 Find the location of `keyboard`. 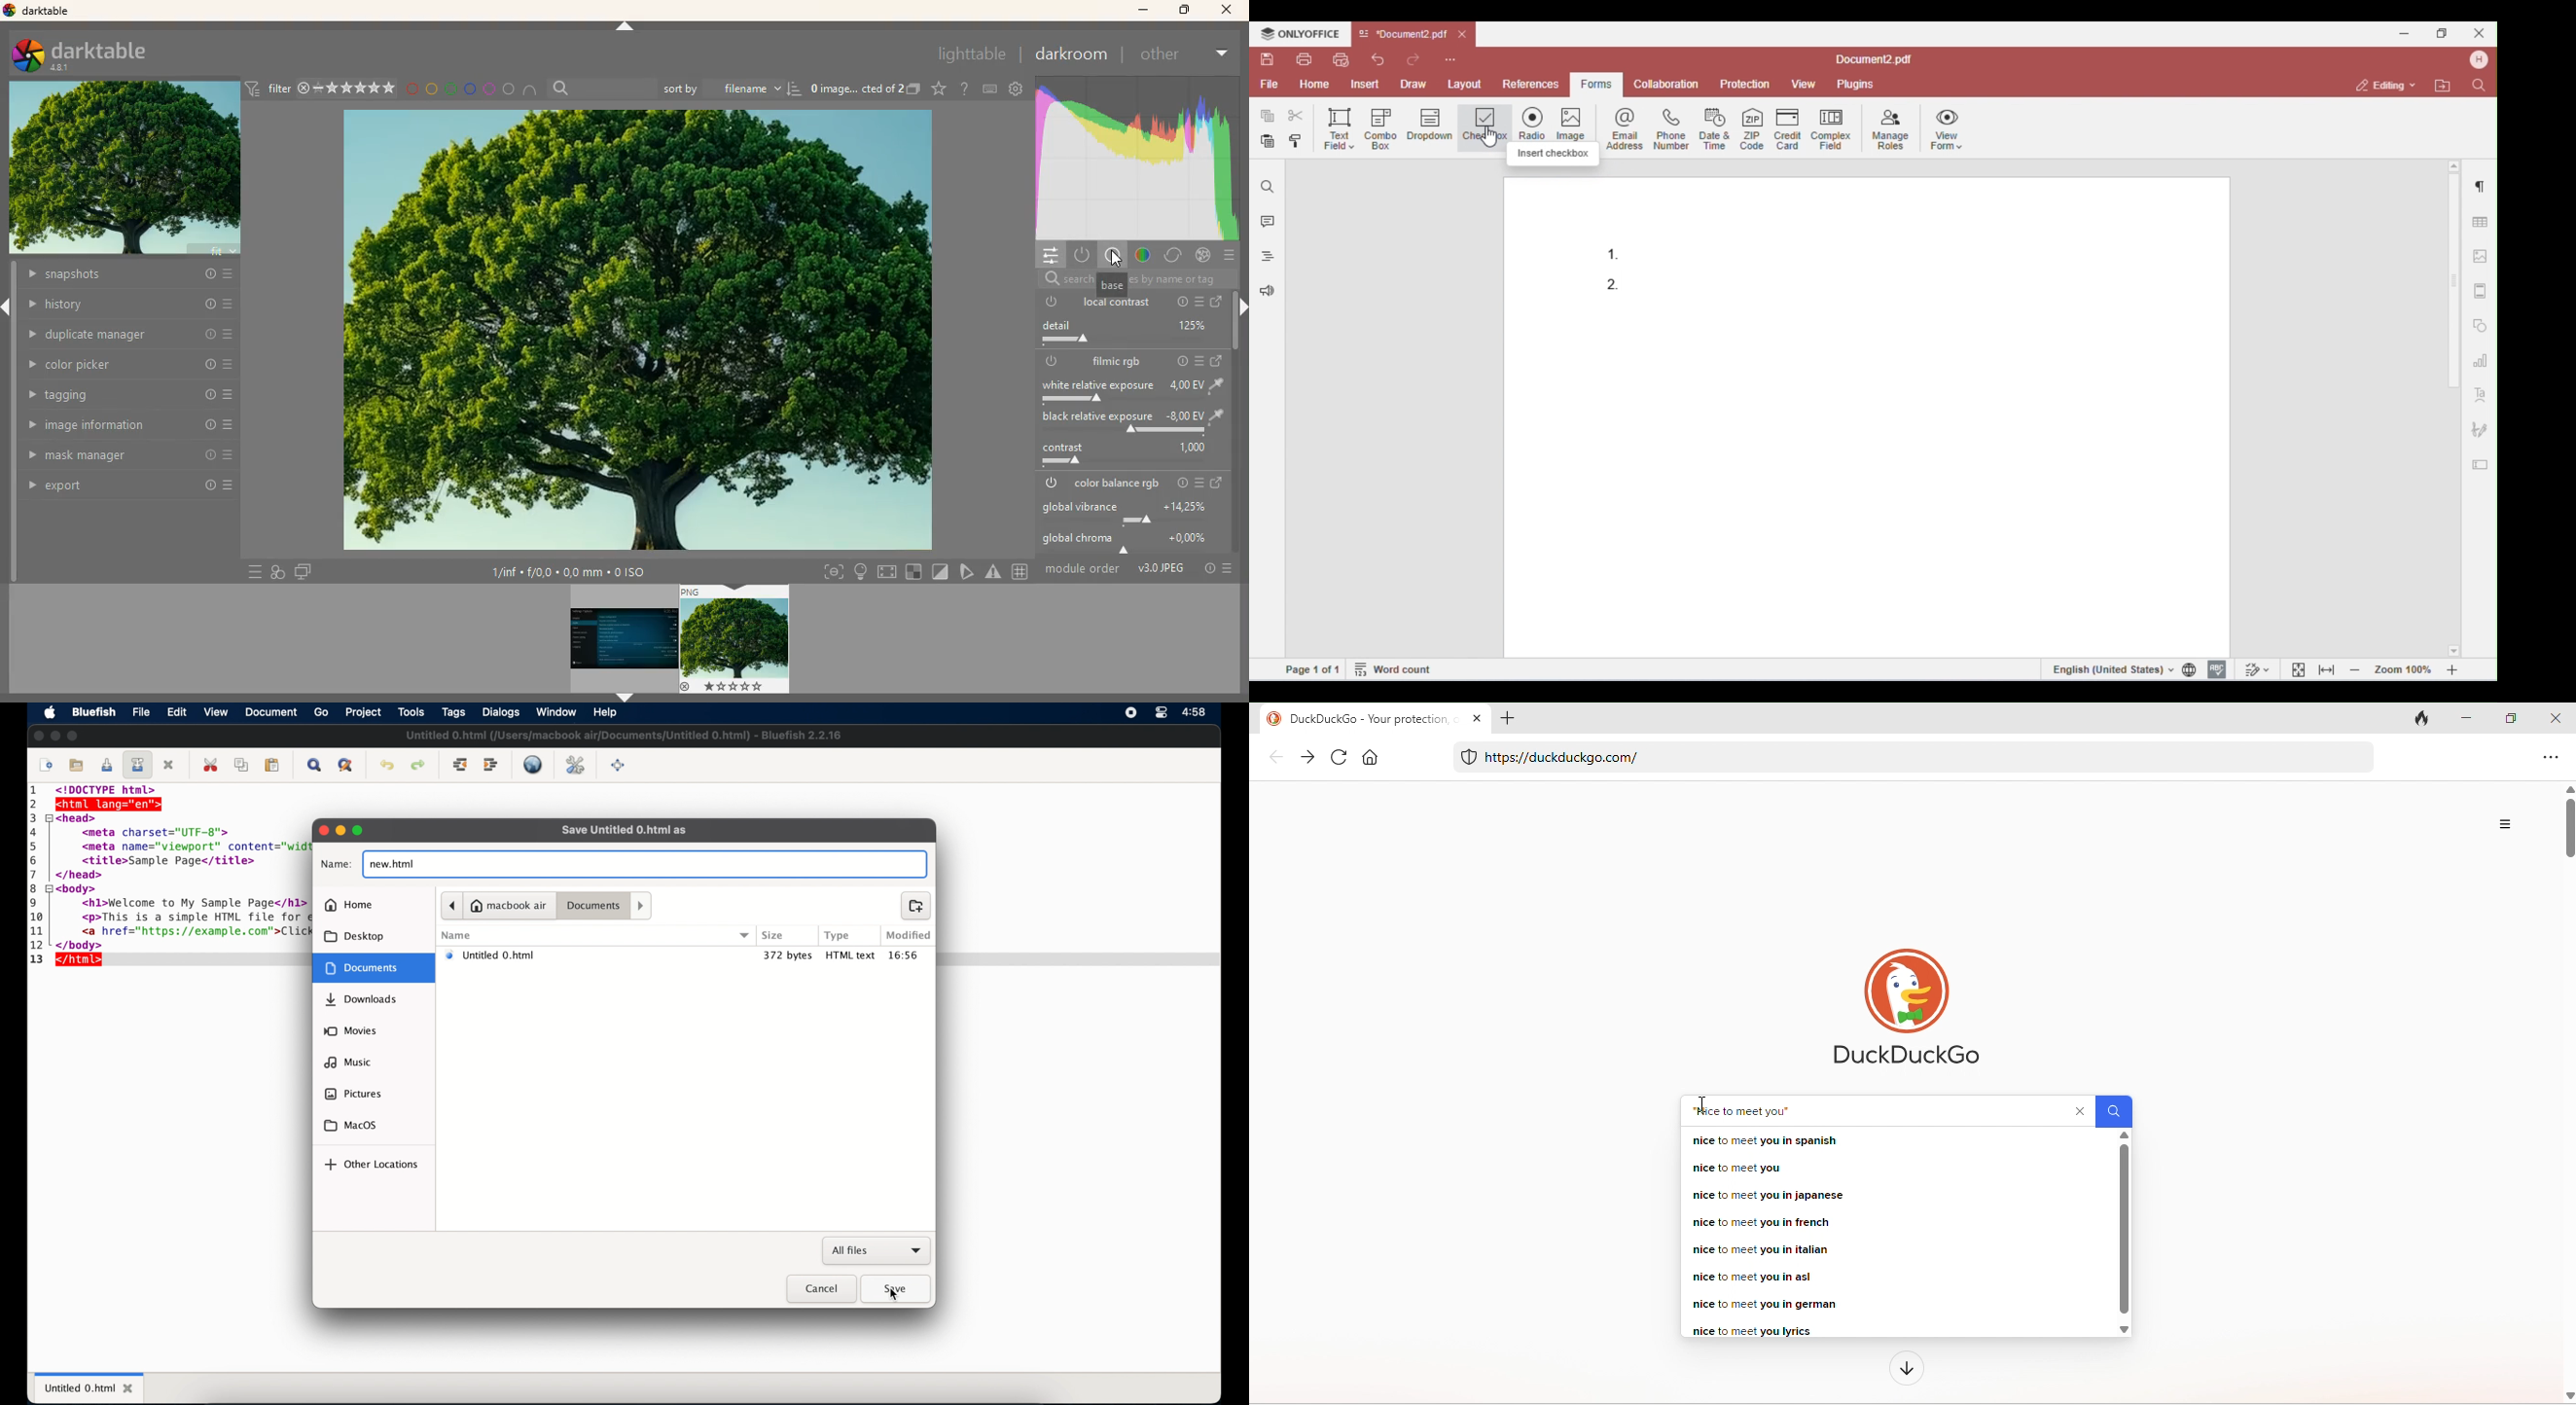

keyboard is located at coordinates (987, 89).